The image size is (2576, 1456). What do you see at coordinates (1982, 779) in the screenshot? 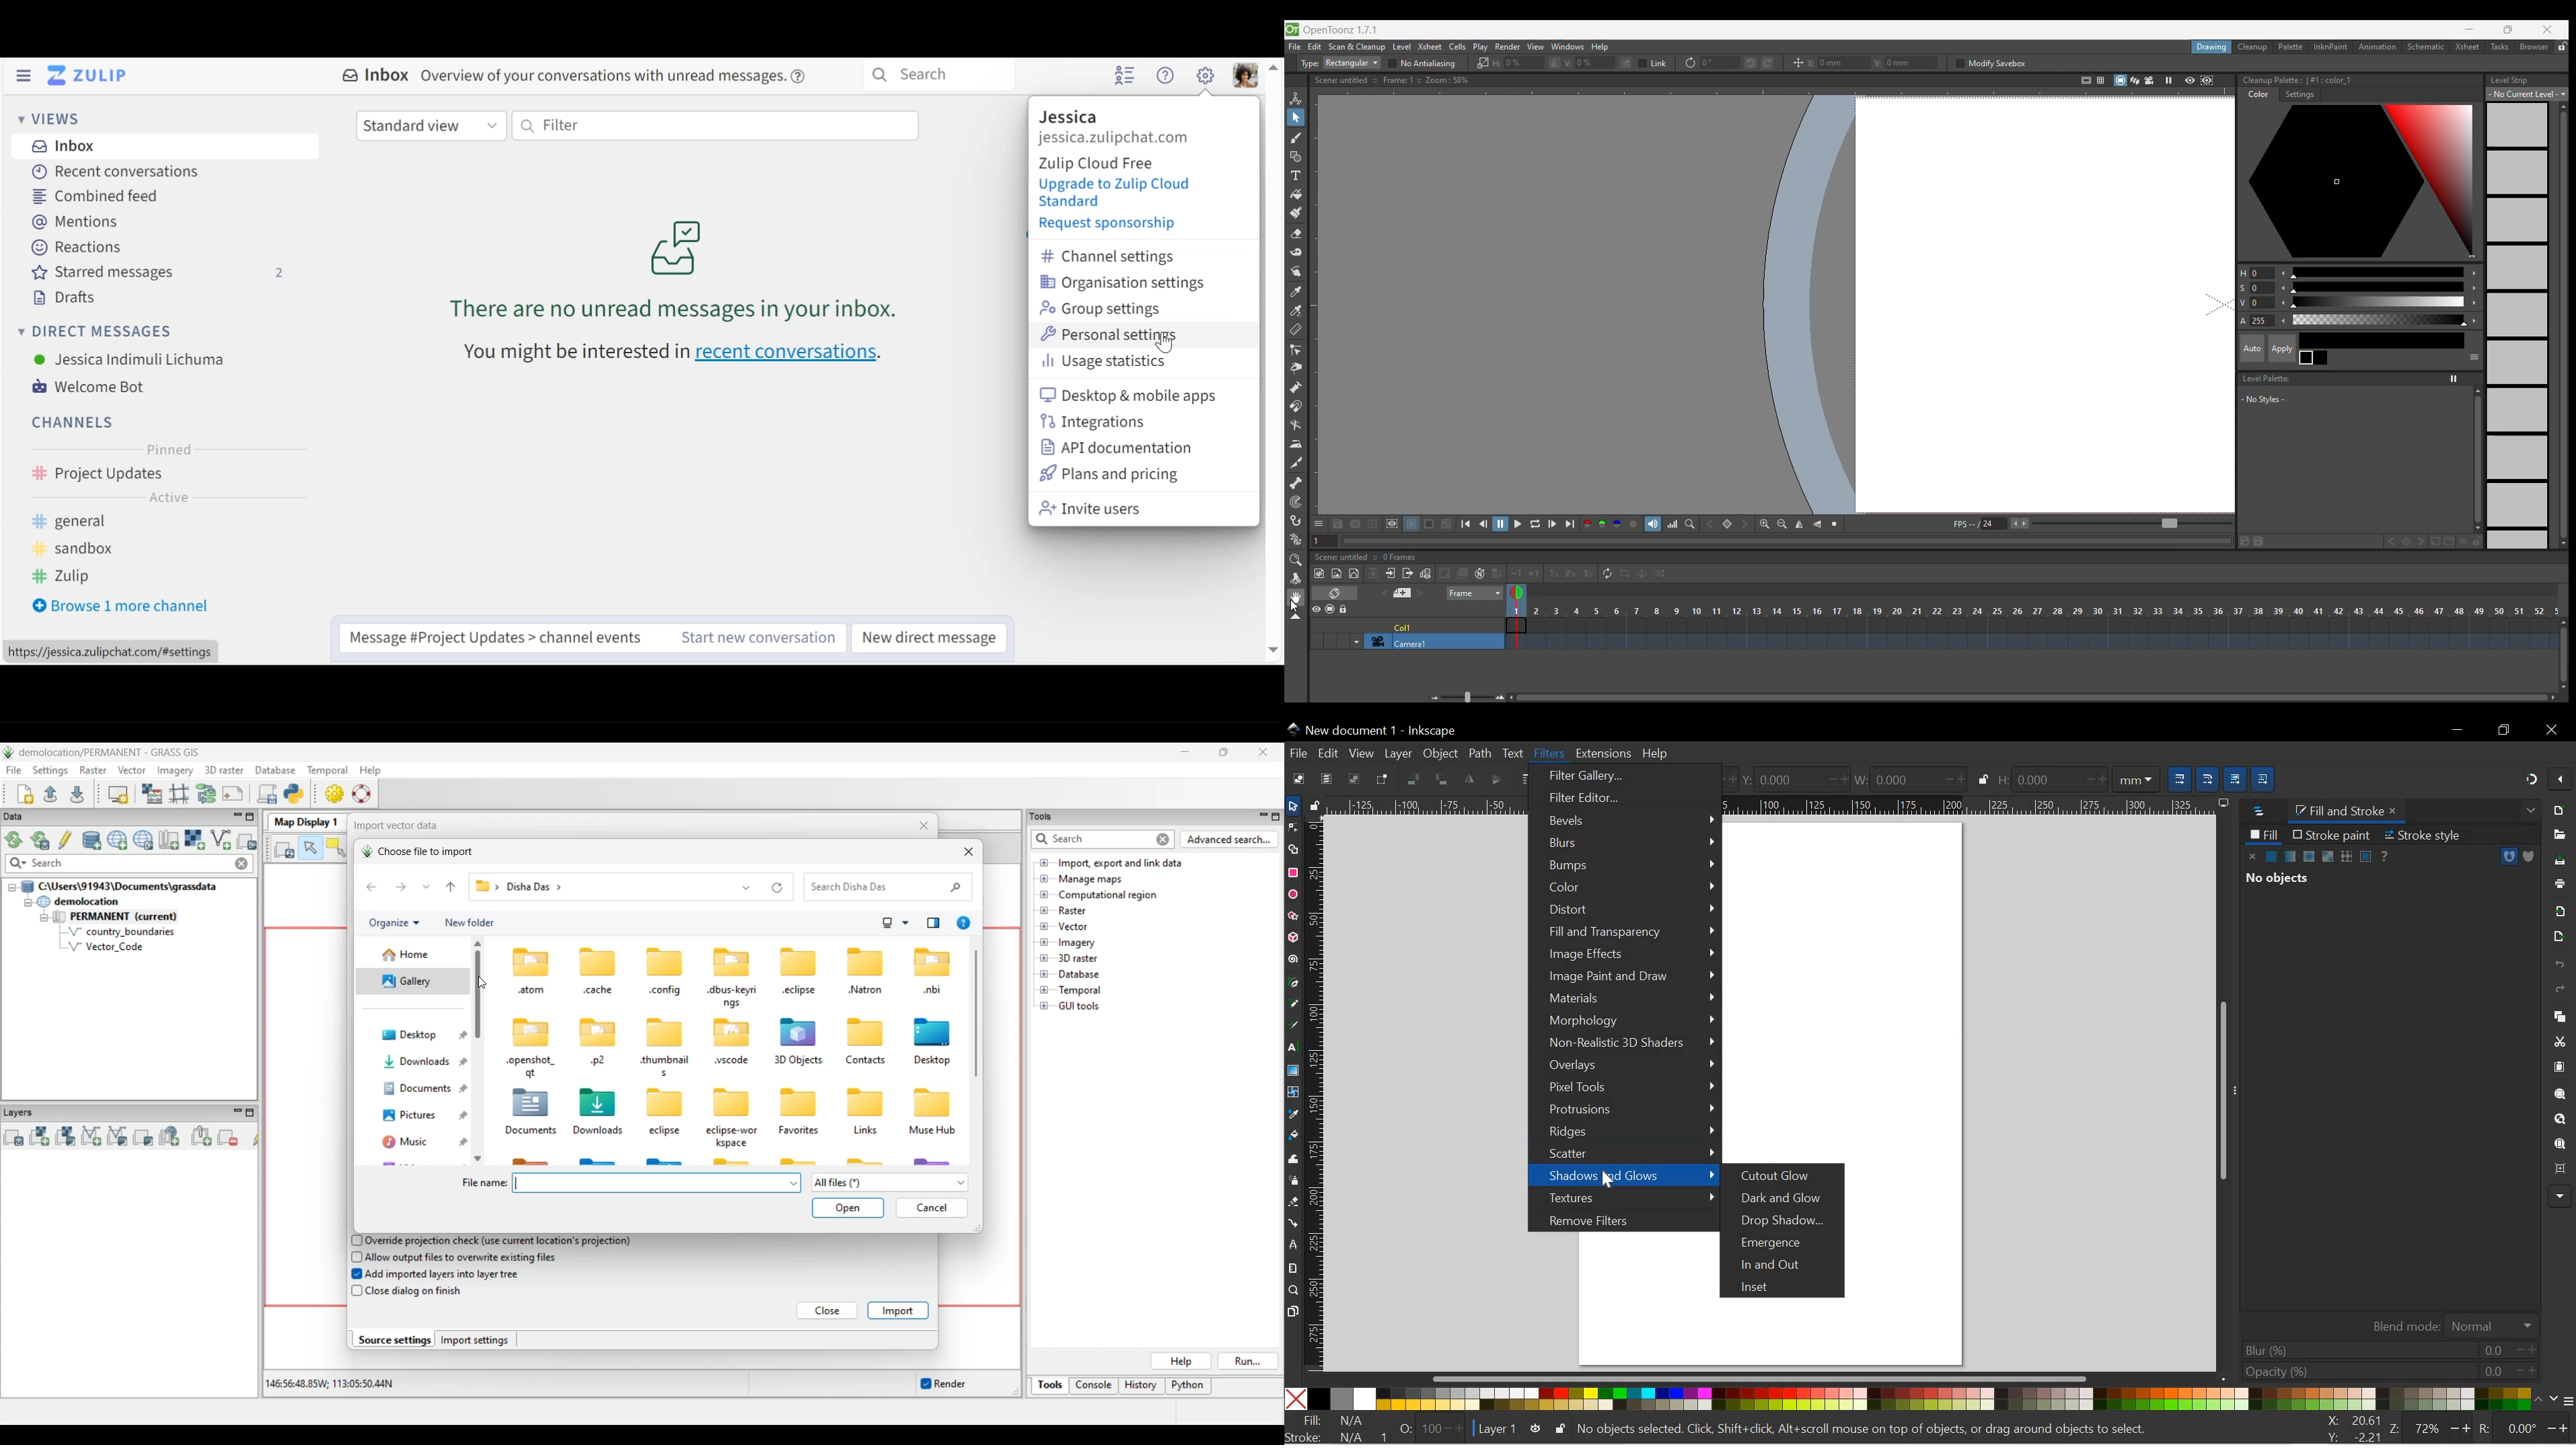
I see `LOCK OBJECT` at bounding box center [1982, 779].